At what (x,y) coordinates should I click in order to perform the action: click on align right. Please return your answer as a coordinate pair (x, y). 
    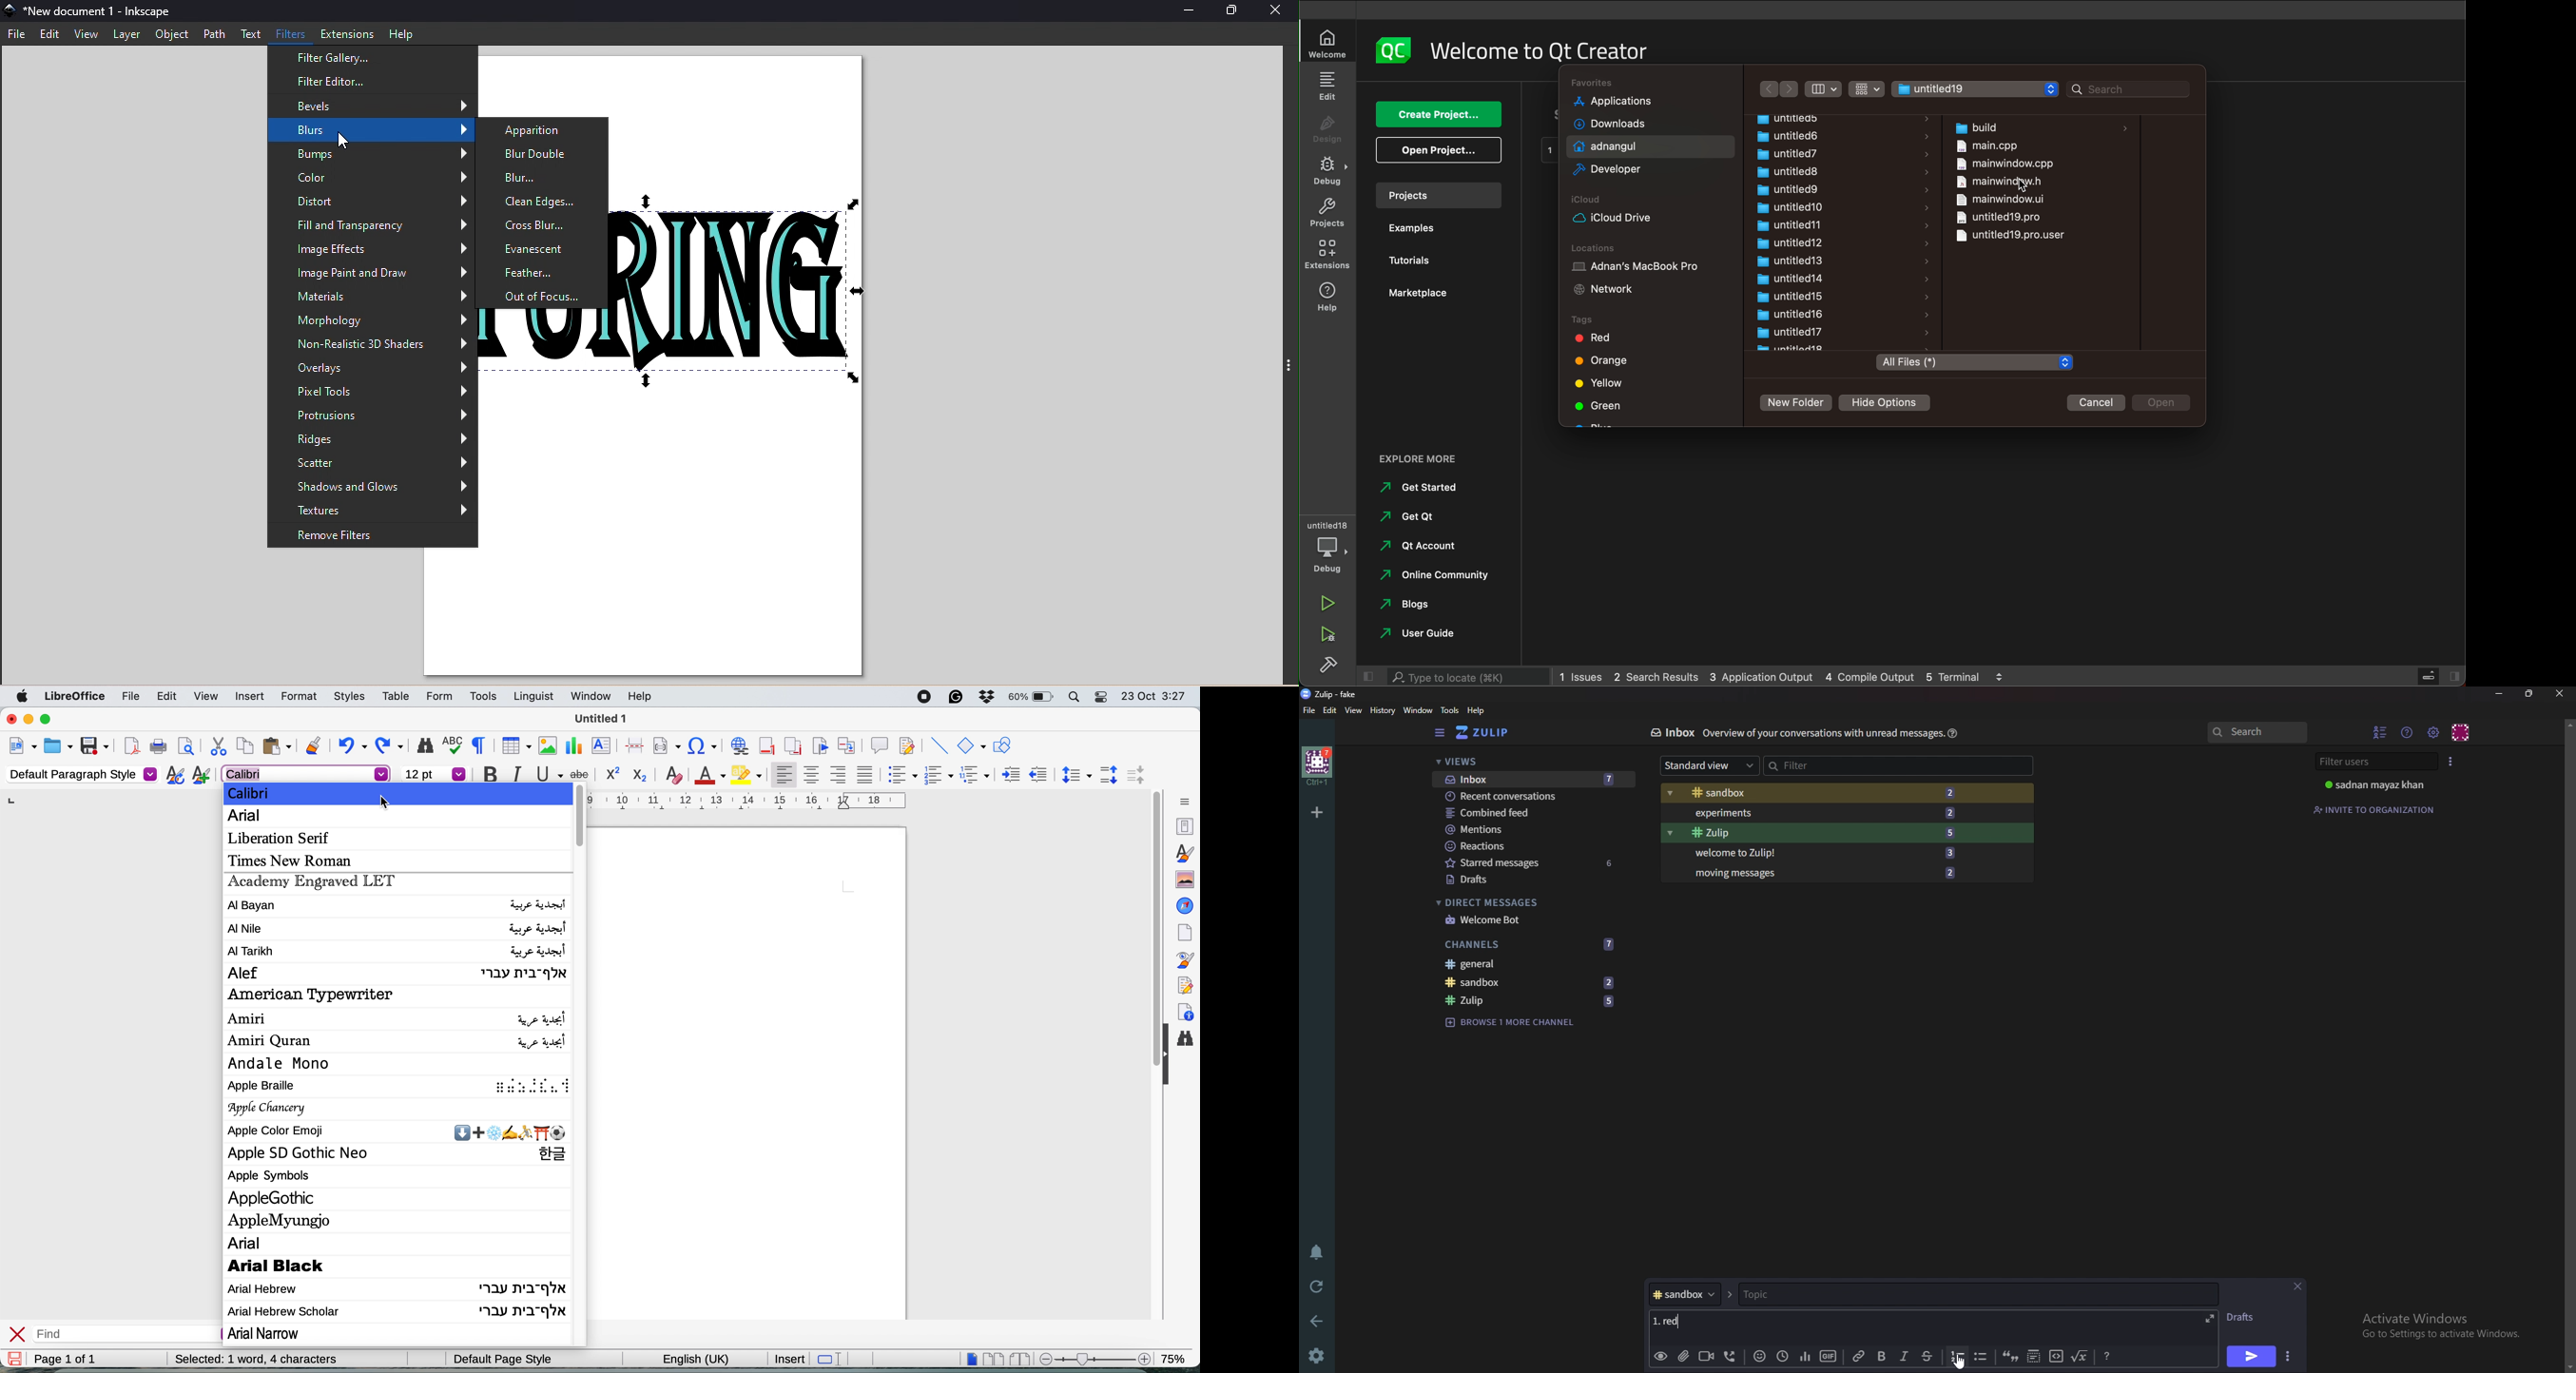
    Looking at the image, I should click on (839, 777).